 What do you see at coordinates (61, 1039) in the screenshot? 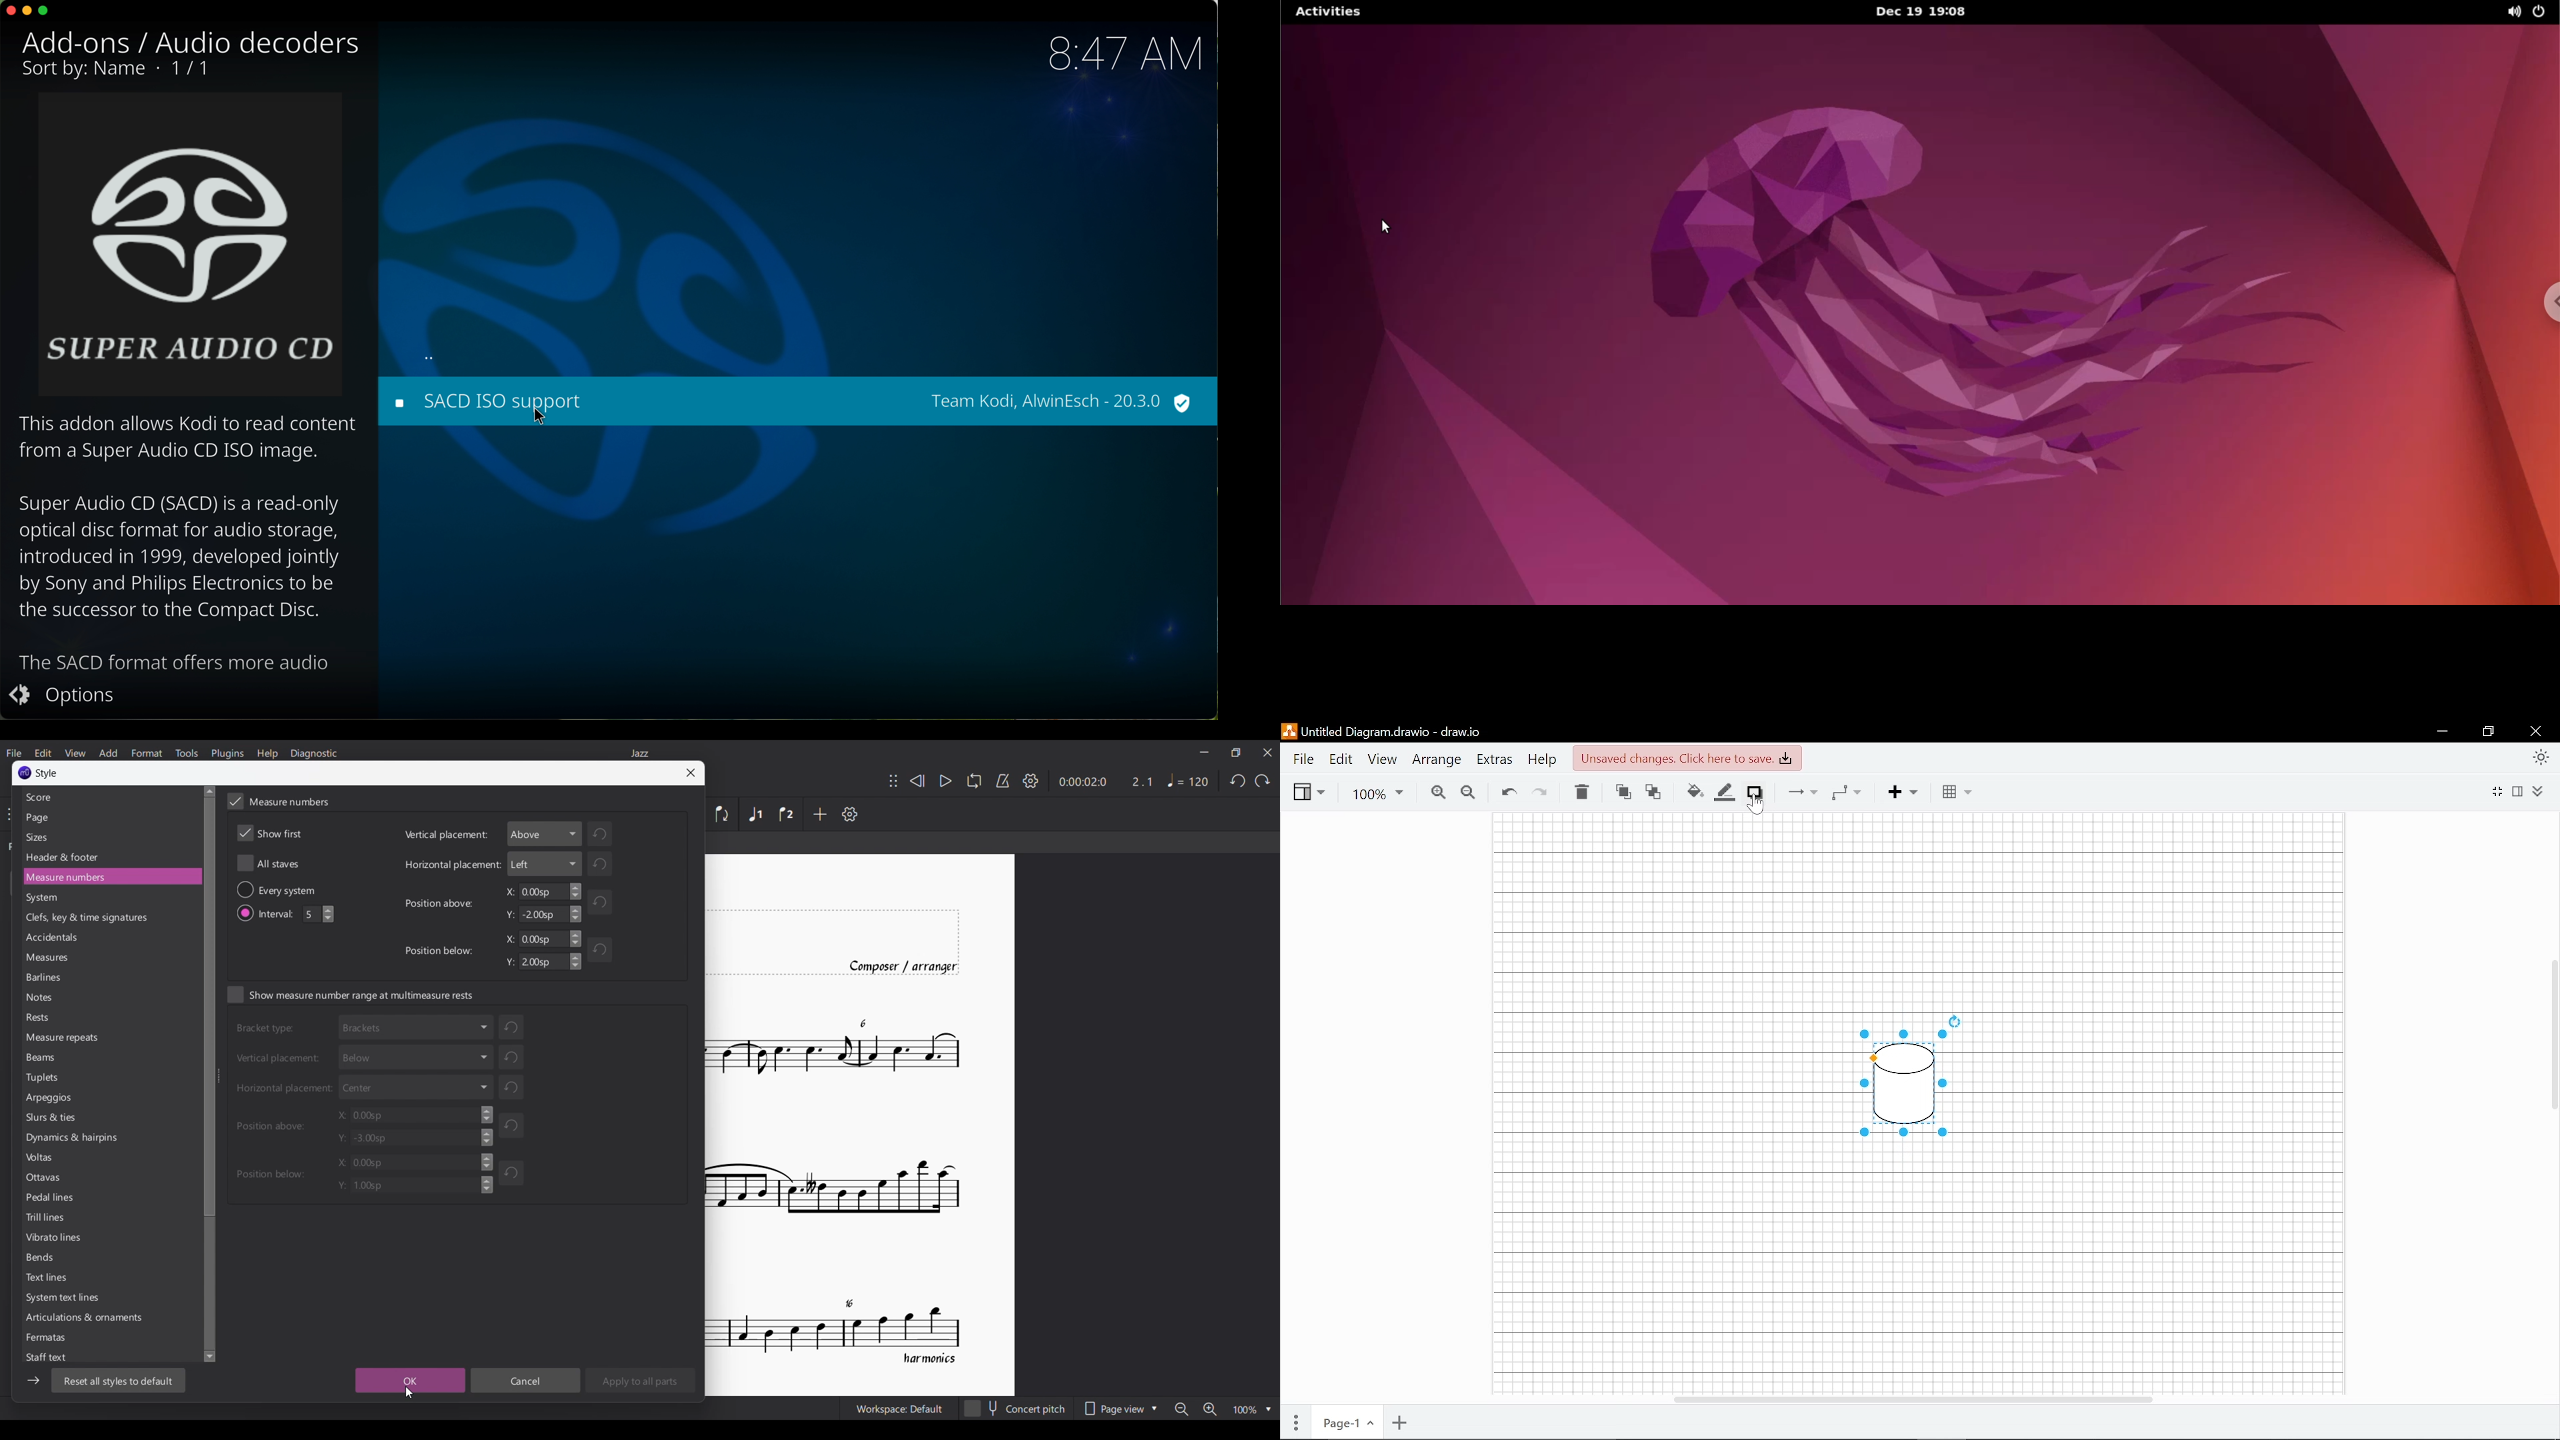
I see `Measure` at bounding box center [61, 1039].